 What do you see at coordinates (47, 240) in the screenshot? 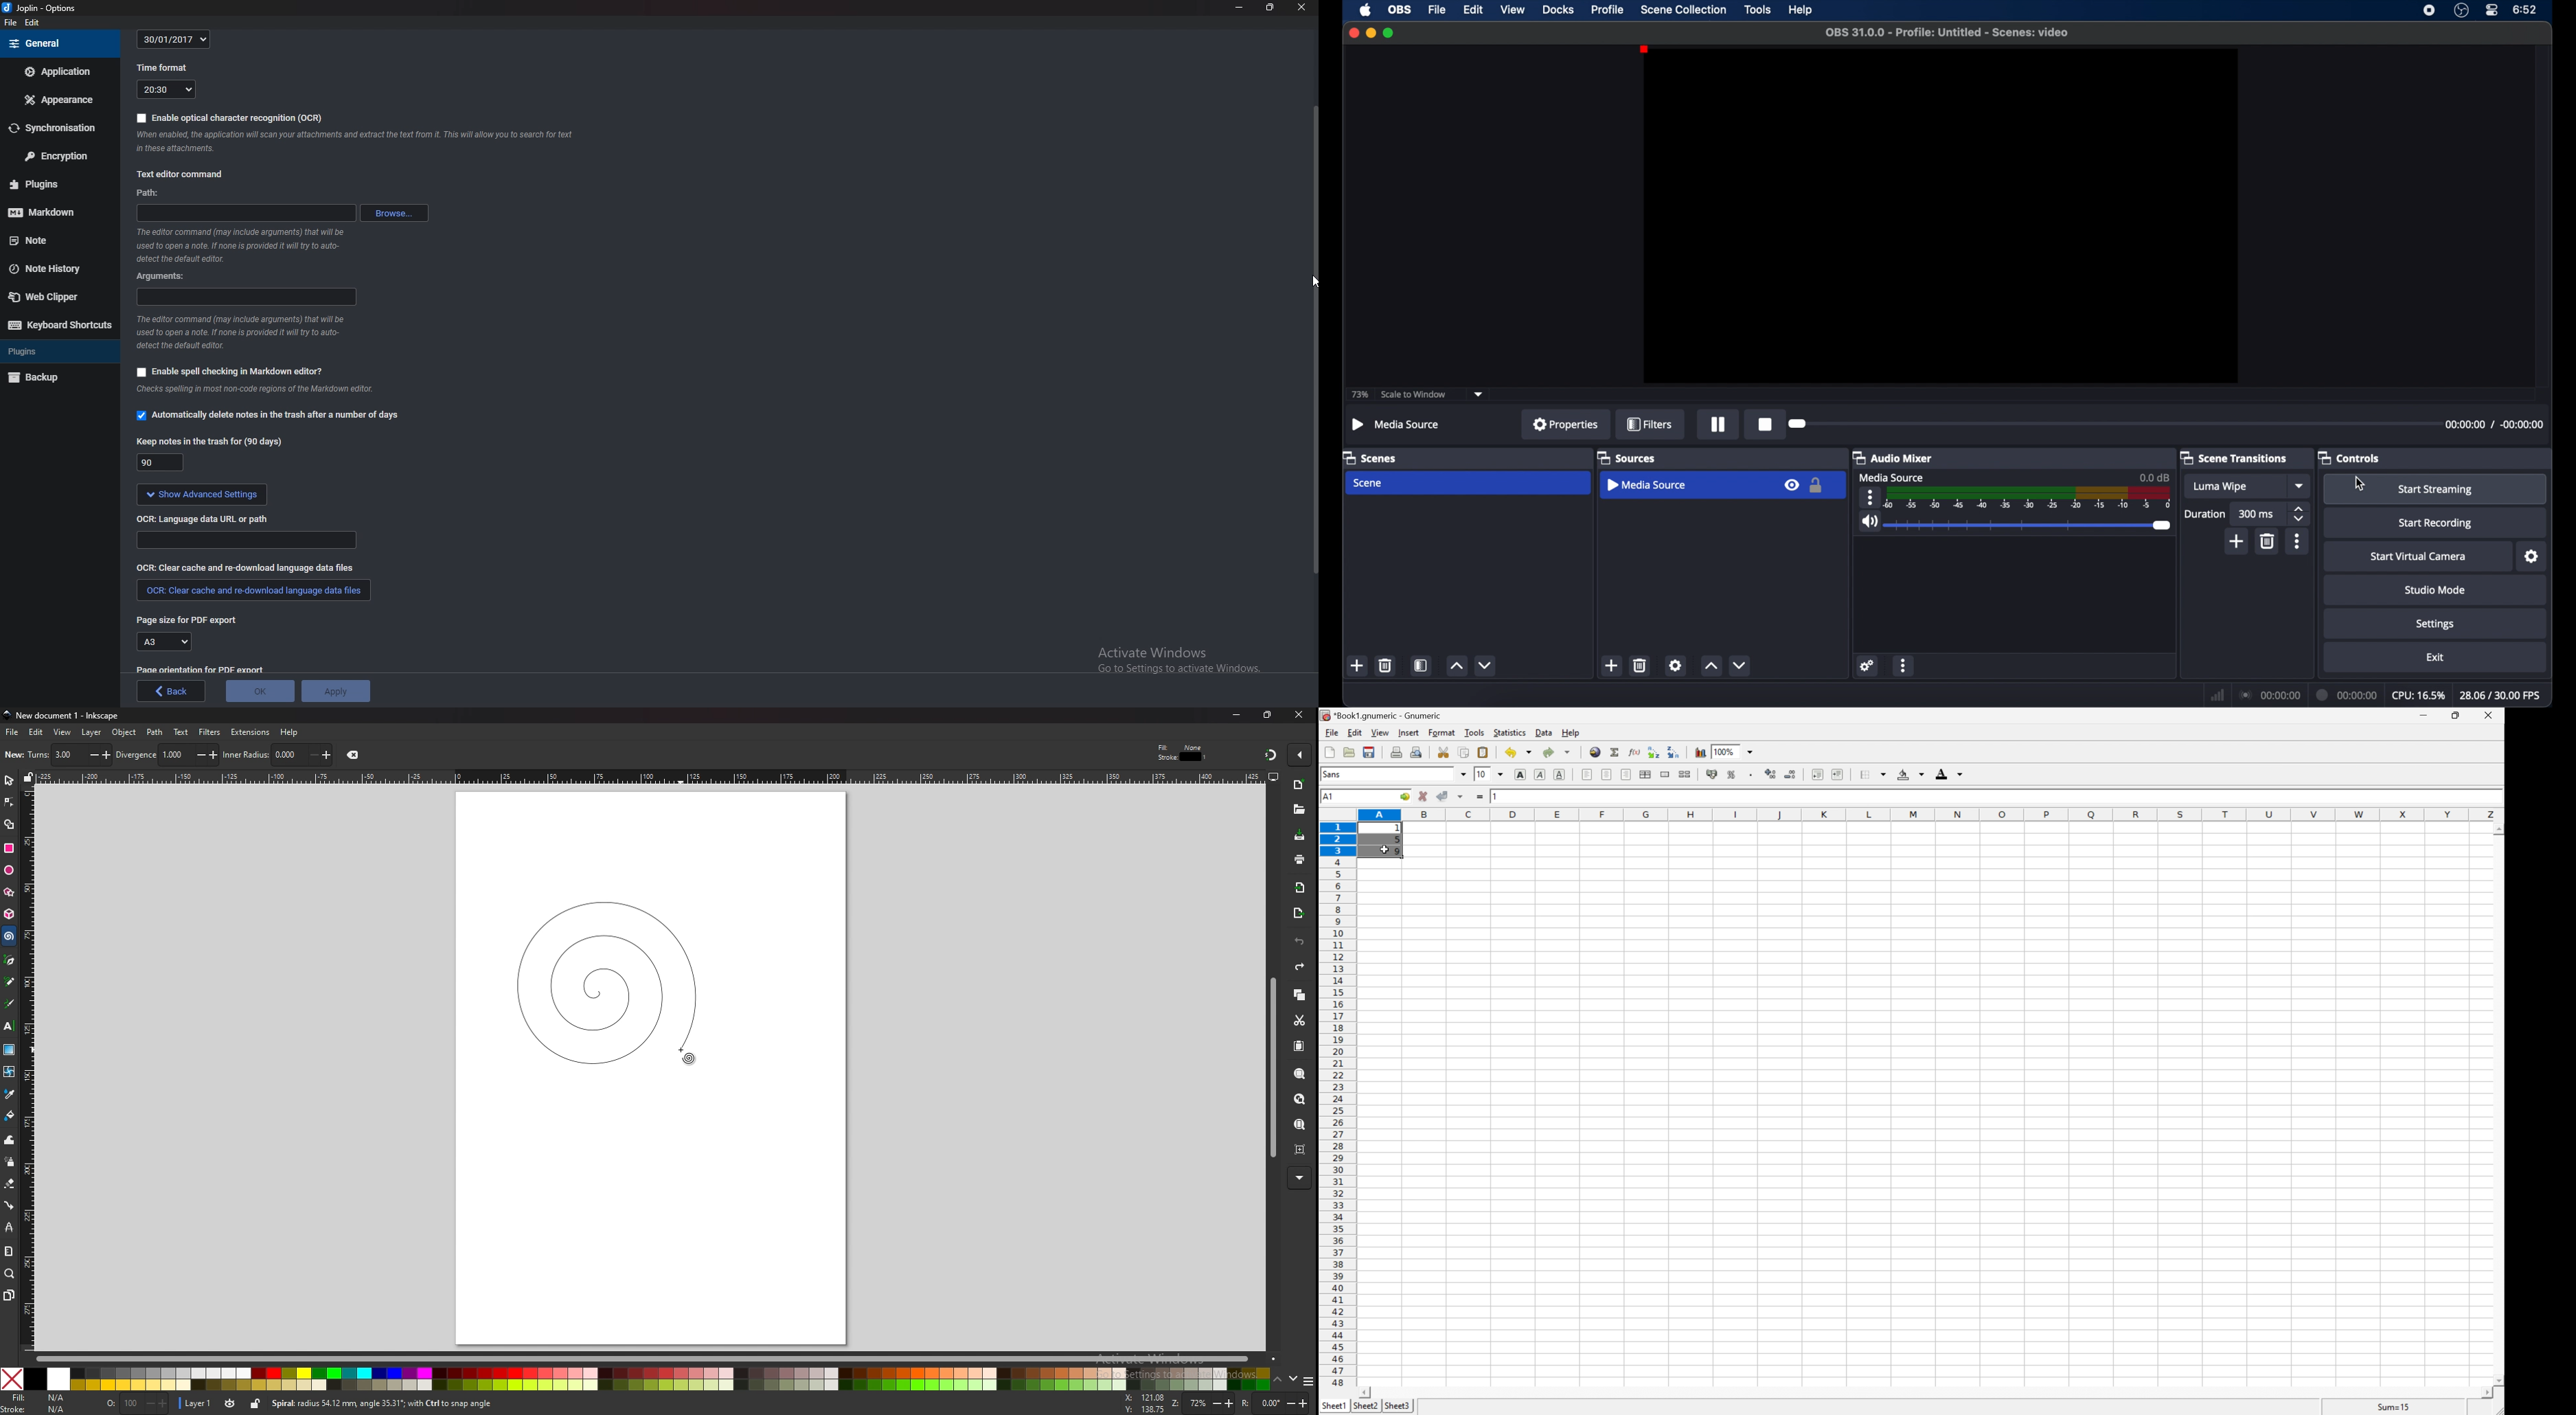
I see `note` at bounding box center [47, 240].